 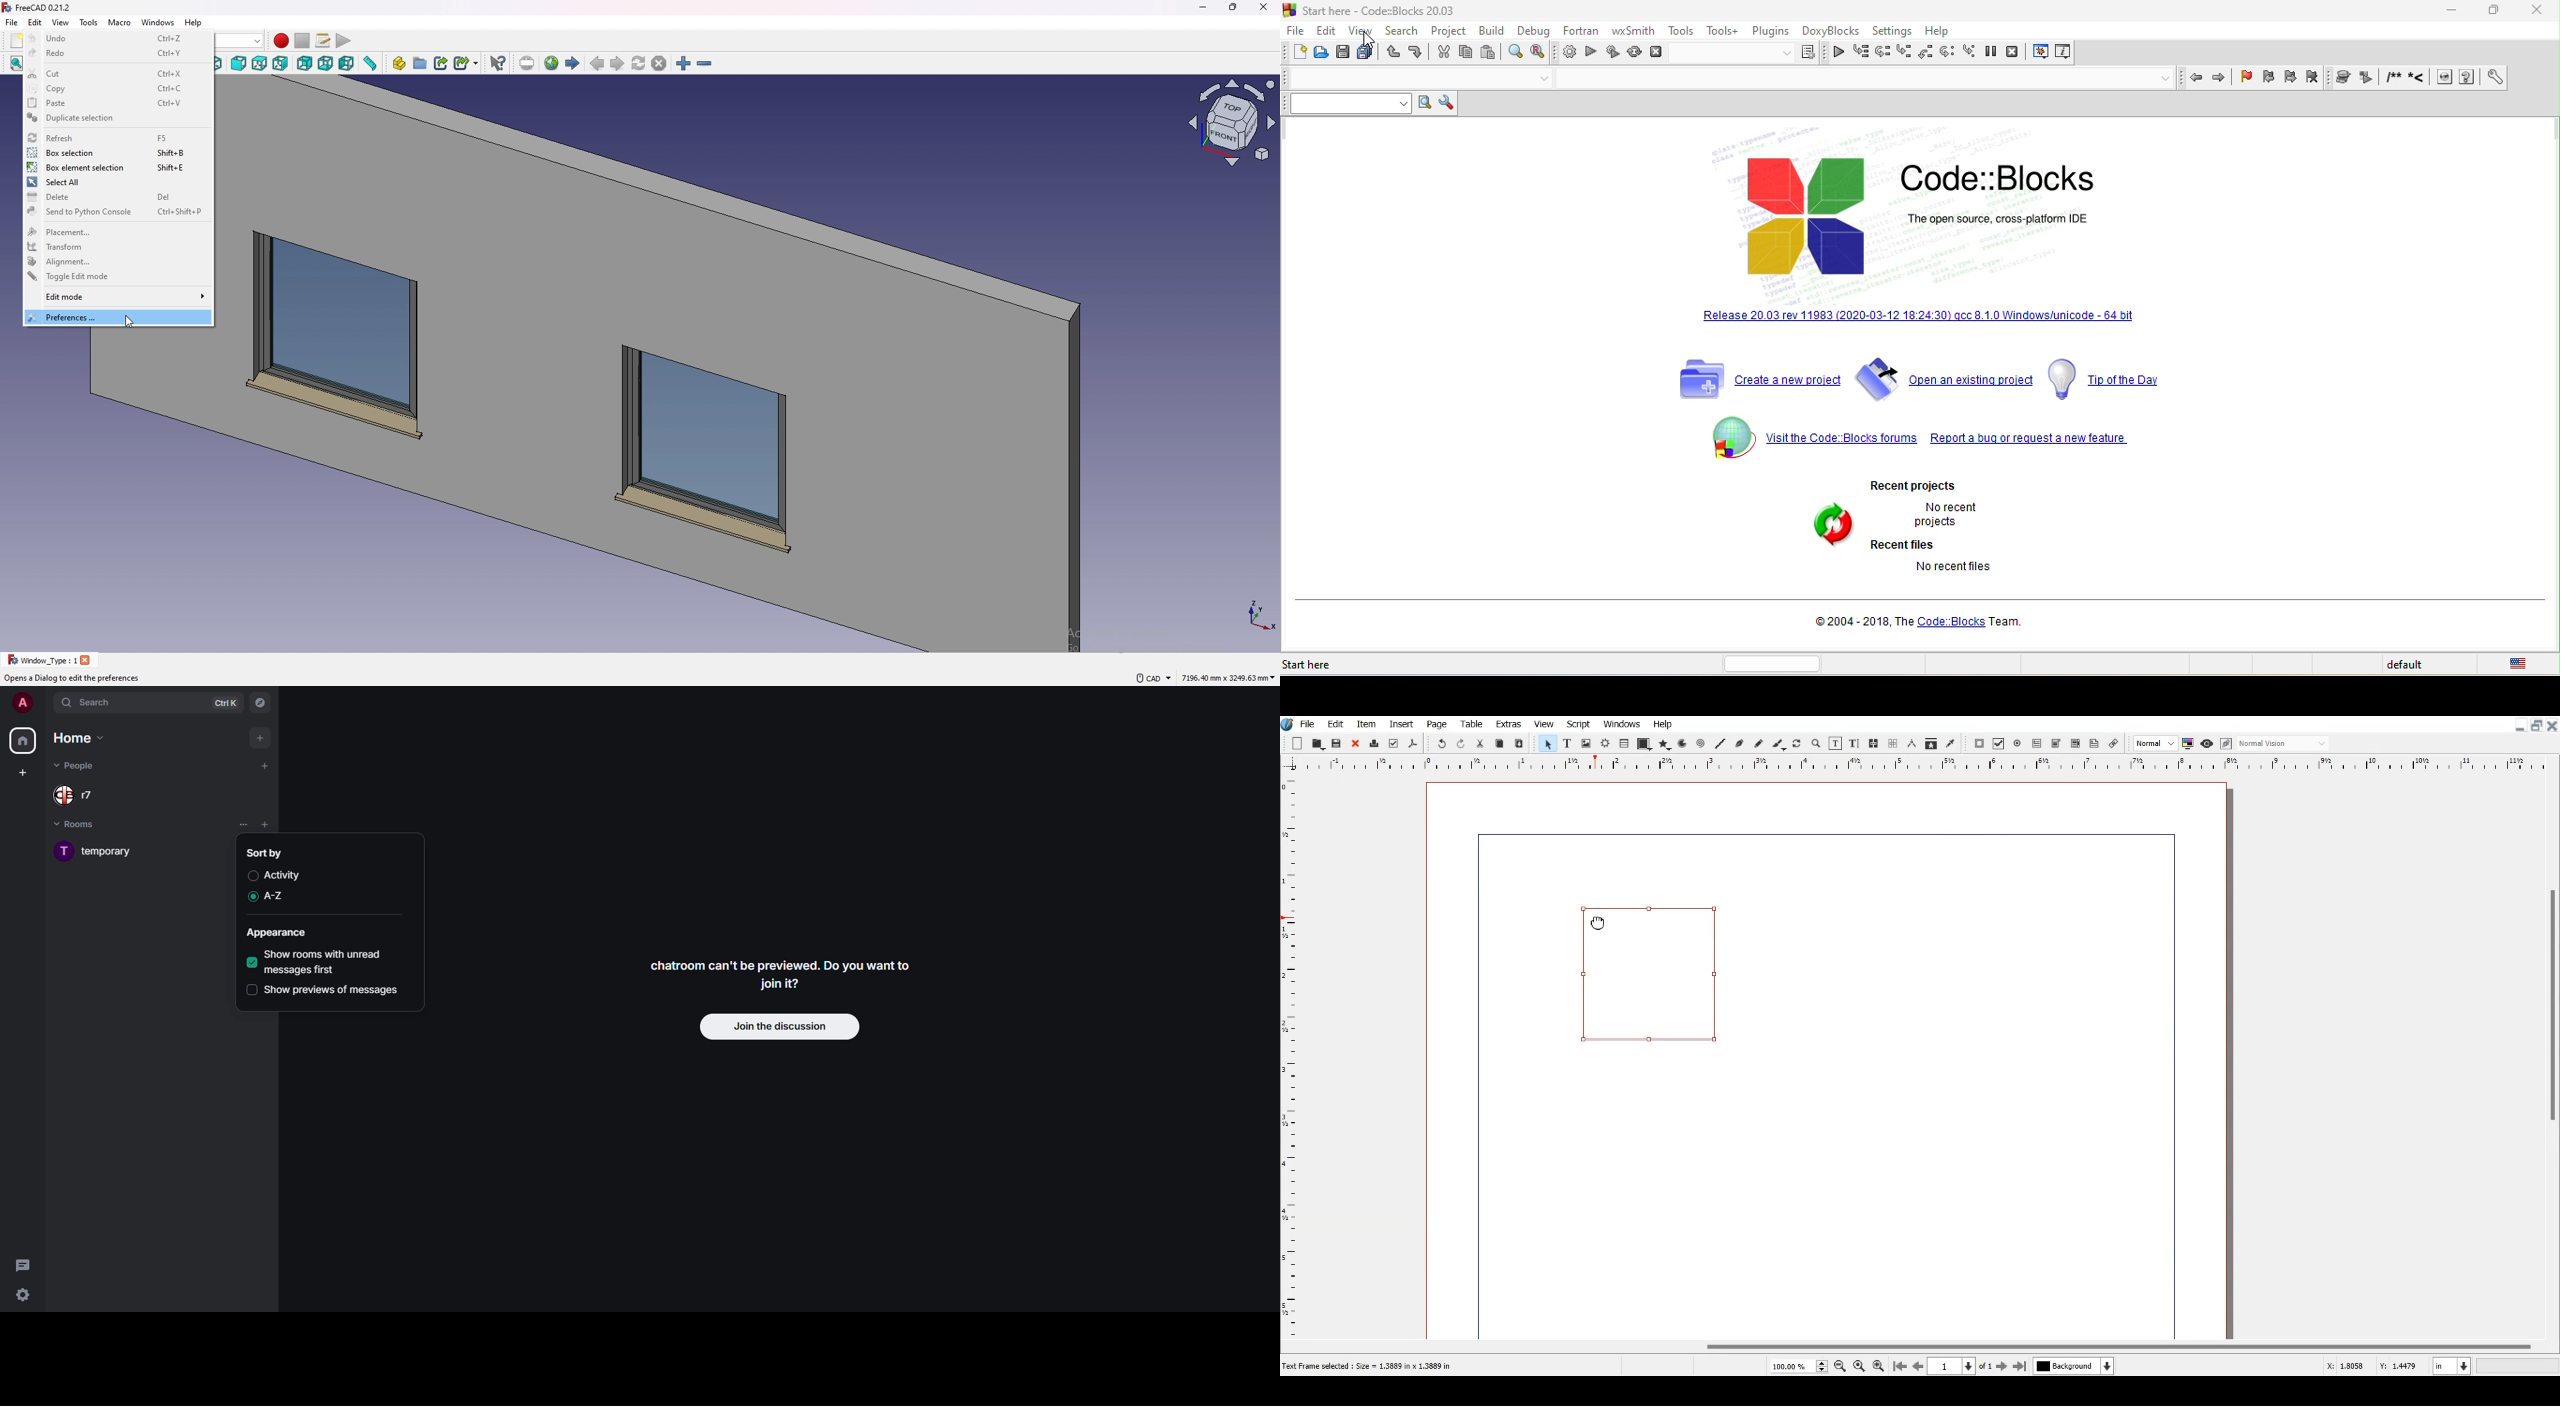 What do you see at coordinates (1914, 625) in the screenshot?
I see `2004-2018 the code blocks team` at bounding box center [1914, 625].